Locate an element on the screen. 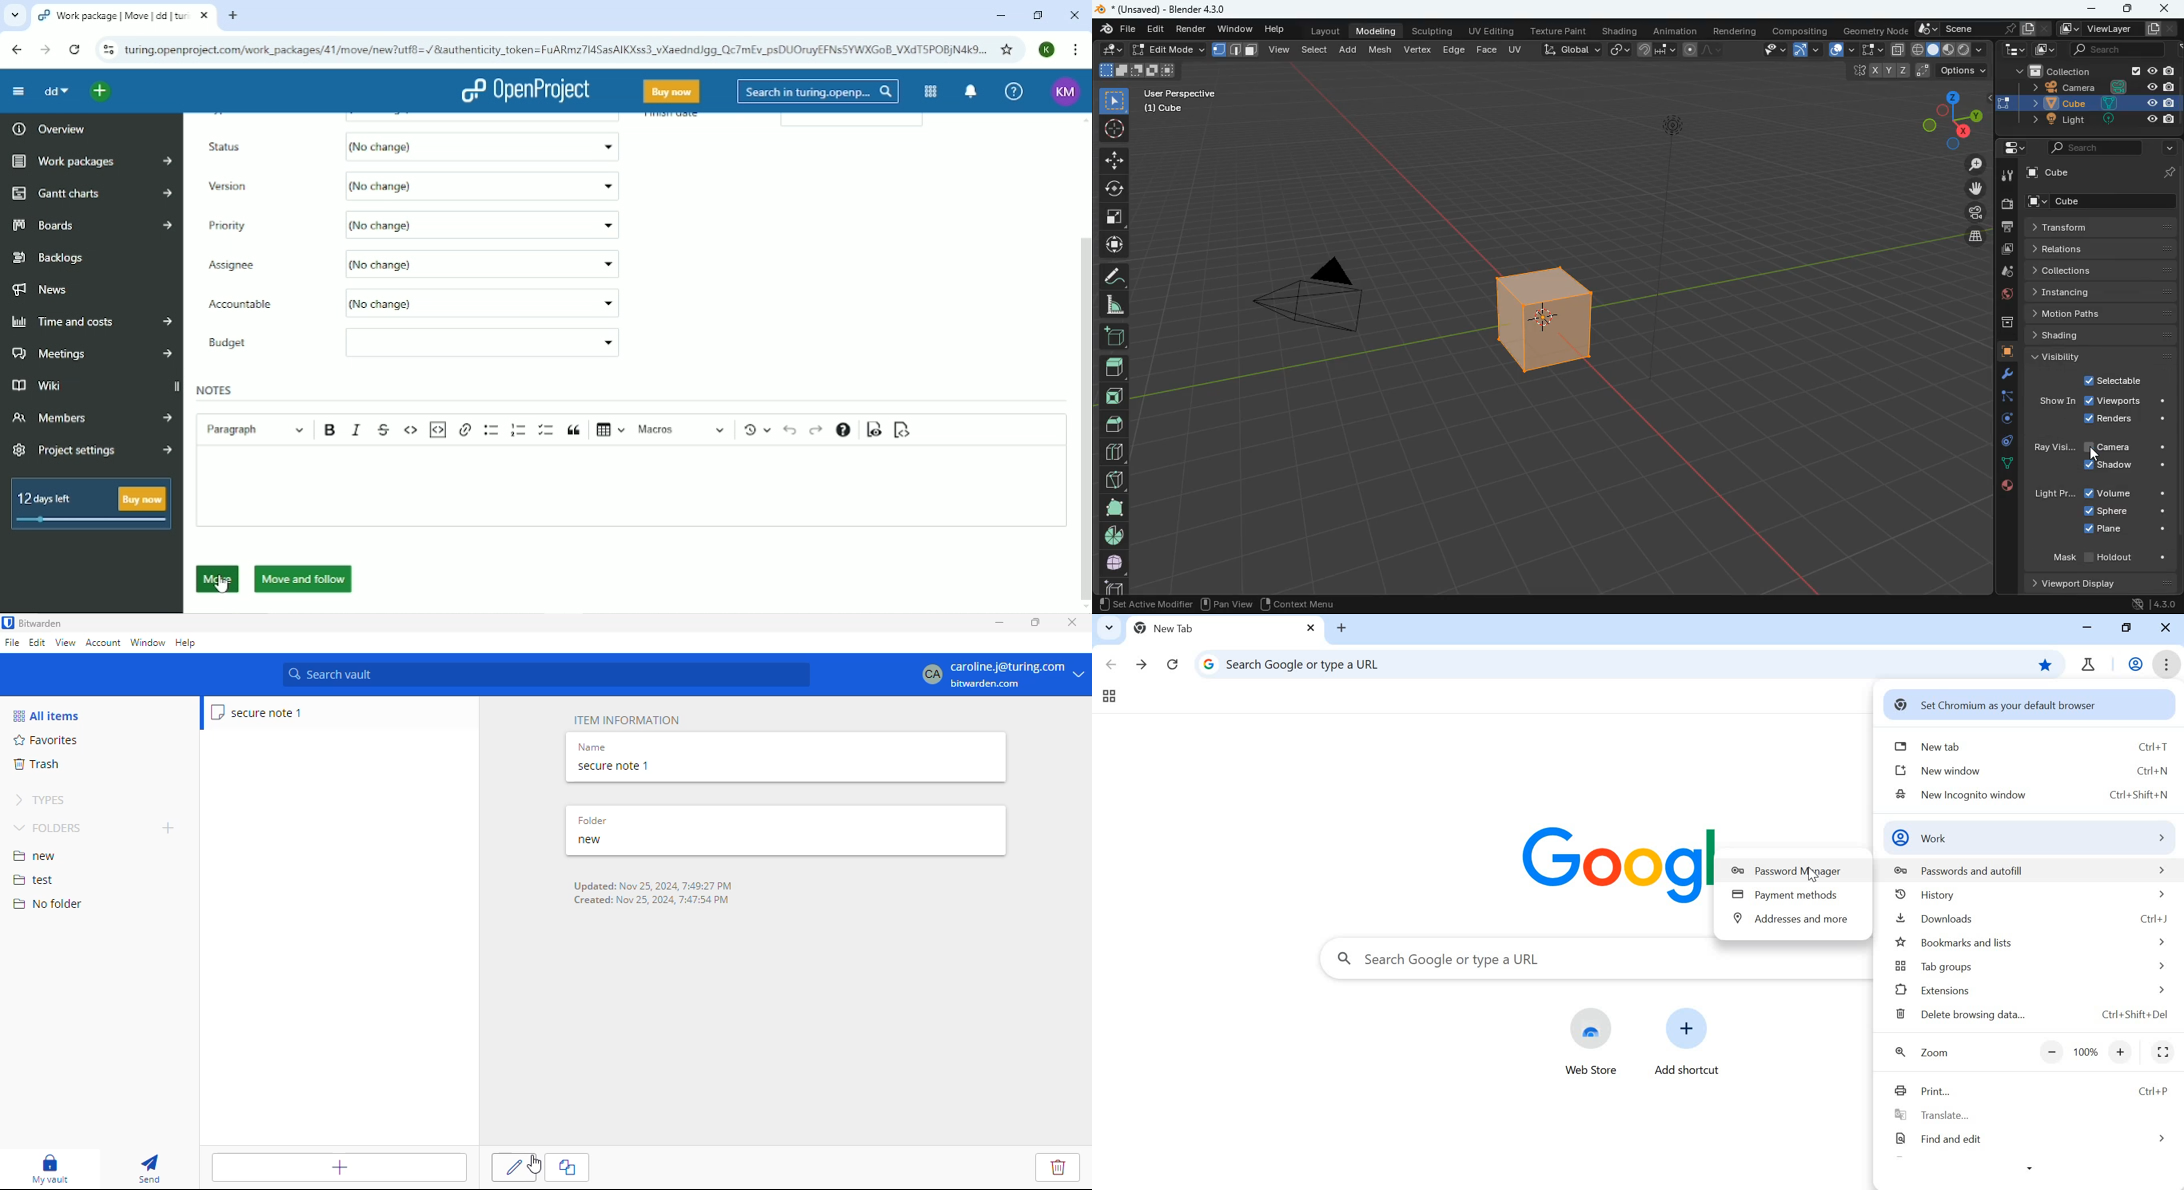 This screenshot has width=2184, height=1204. select is located at coordinates (1115, 102).